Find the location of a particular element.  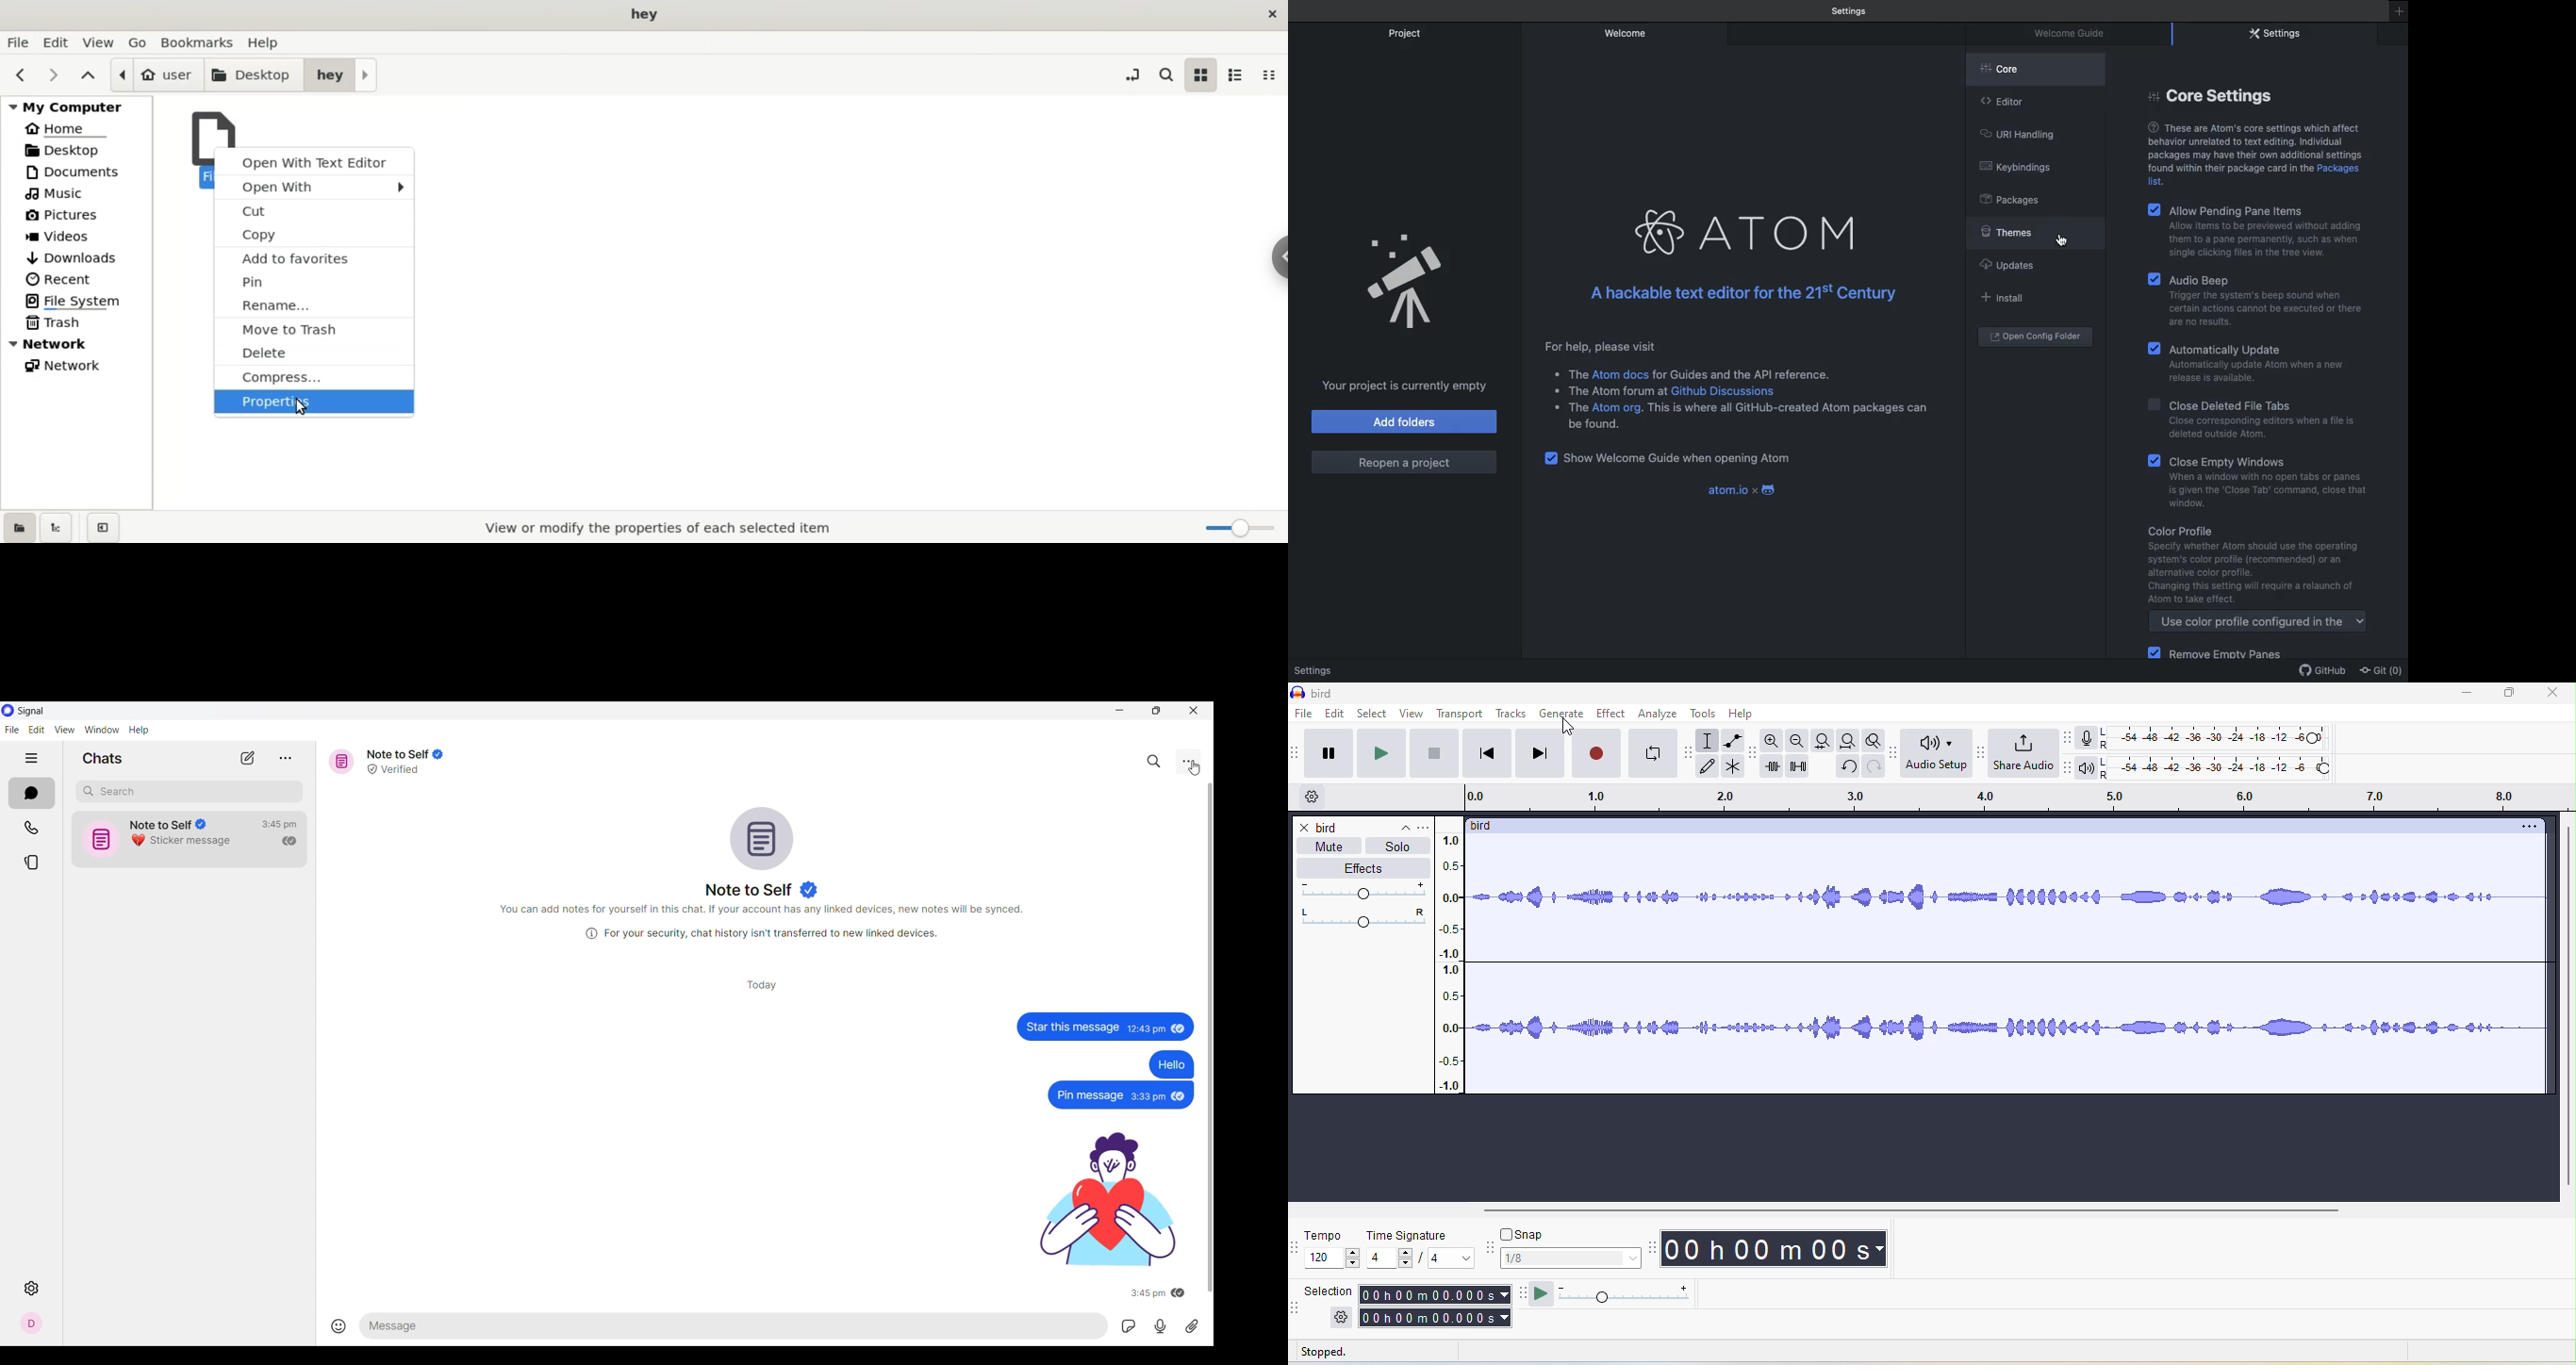

properties is located at coordinates (315, 404).